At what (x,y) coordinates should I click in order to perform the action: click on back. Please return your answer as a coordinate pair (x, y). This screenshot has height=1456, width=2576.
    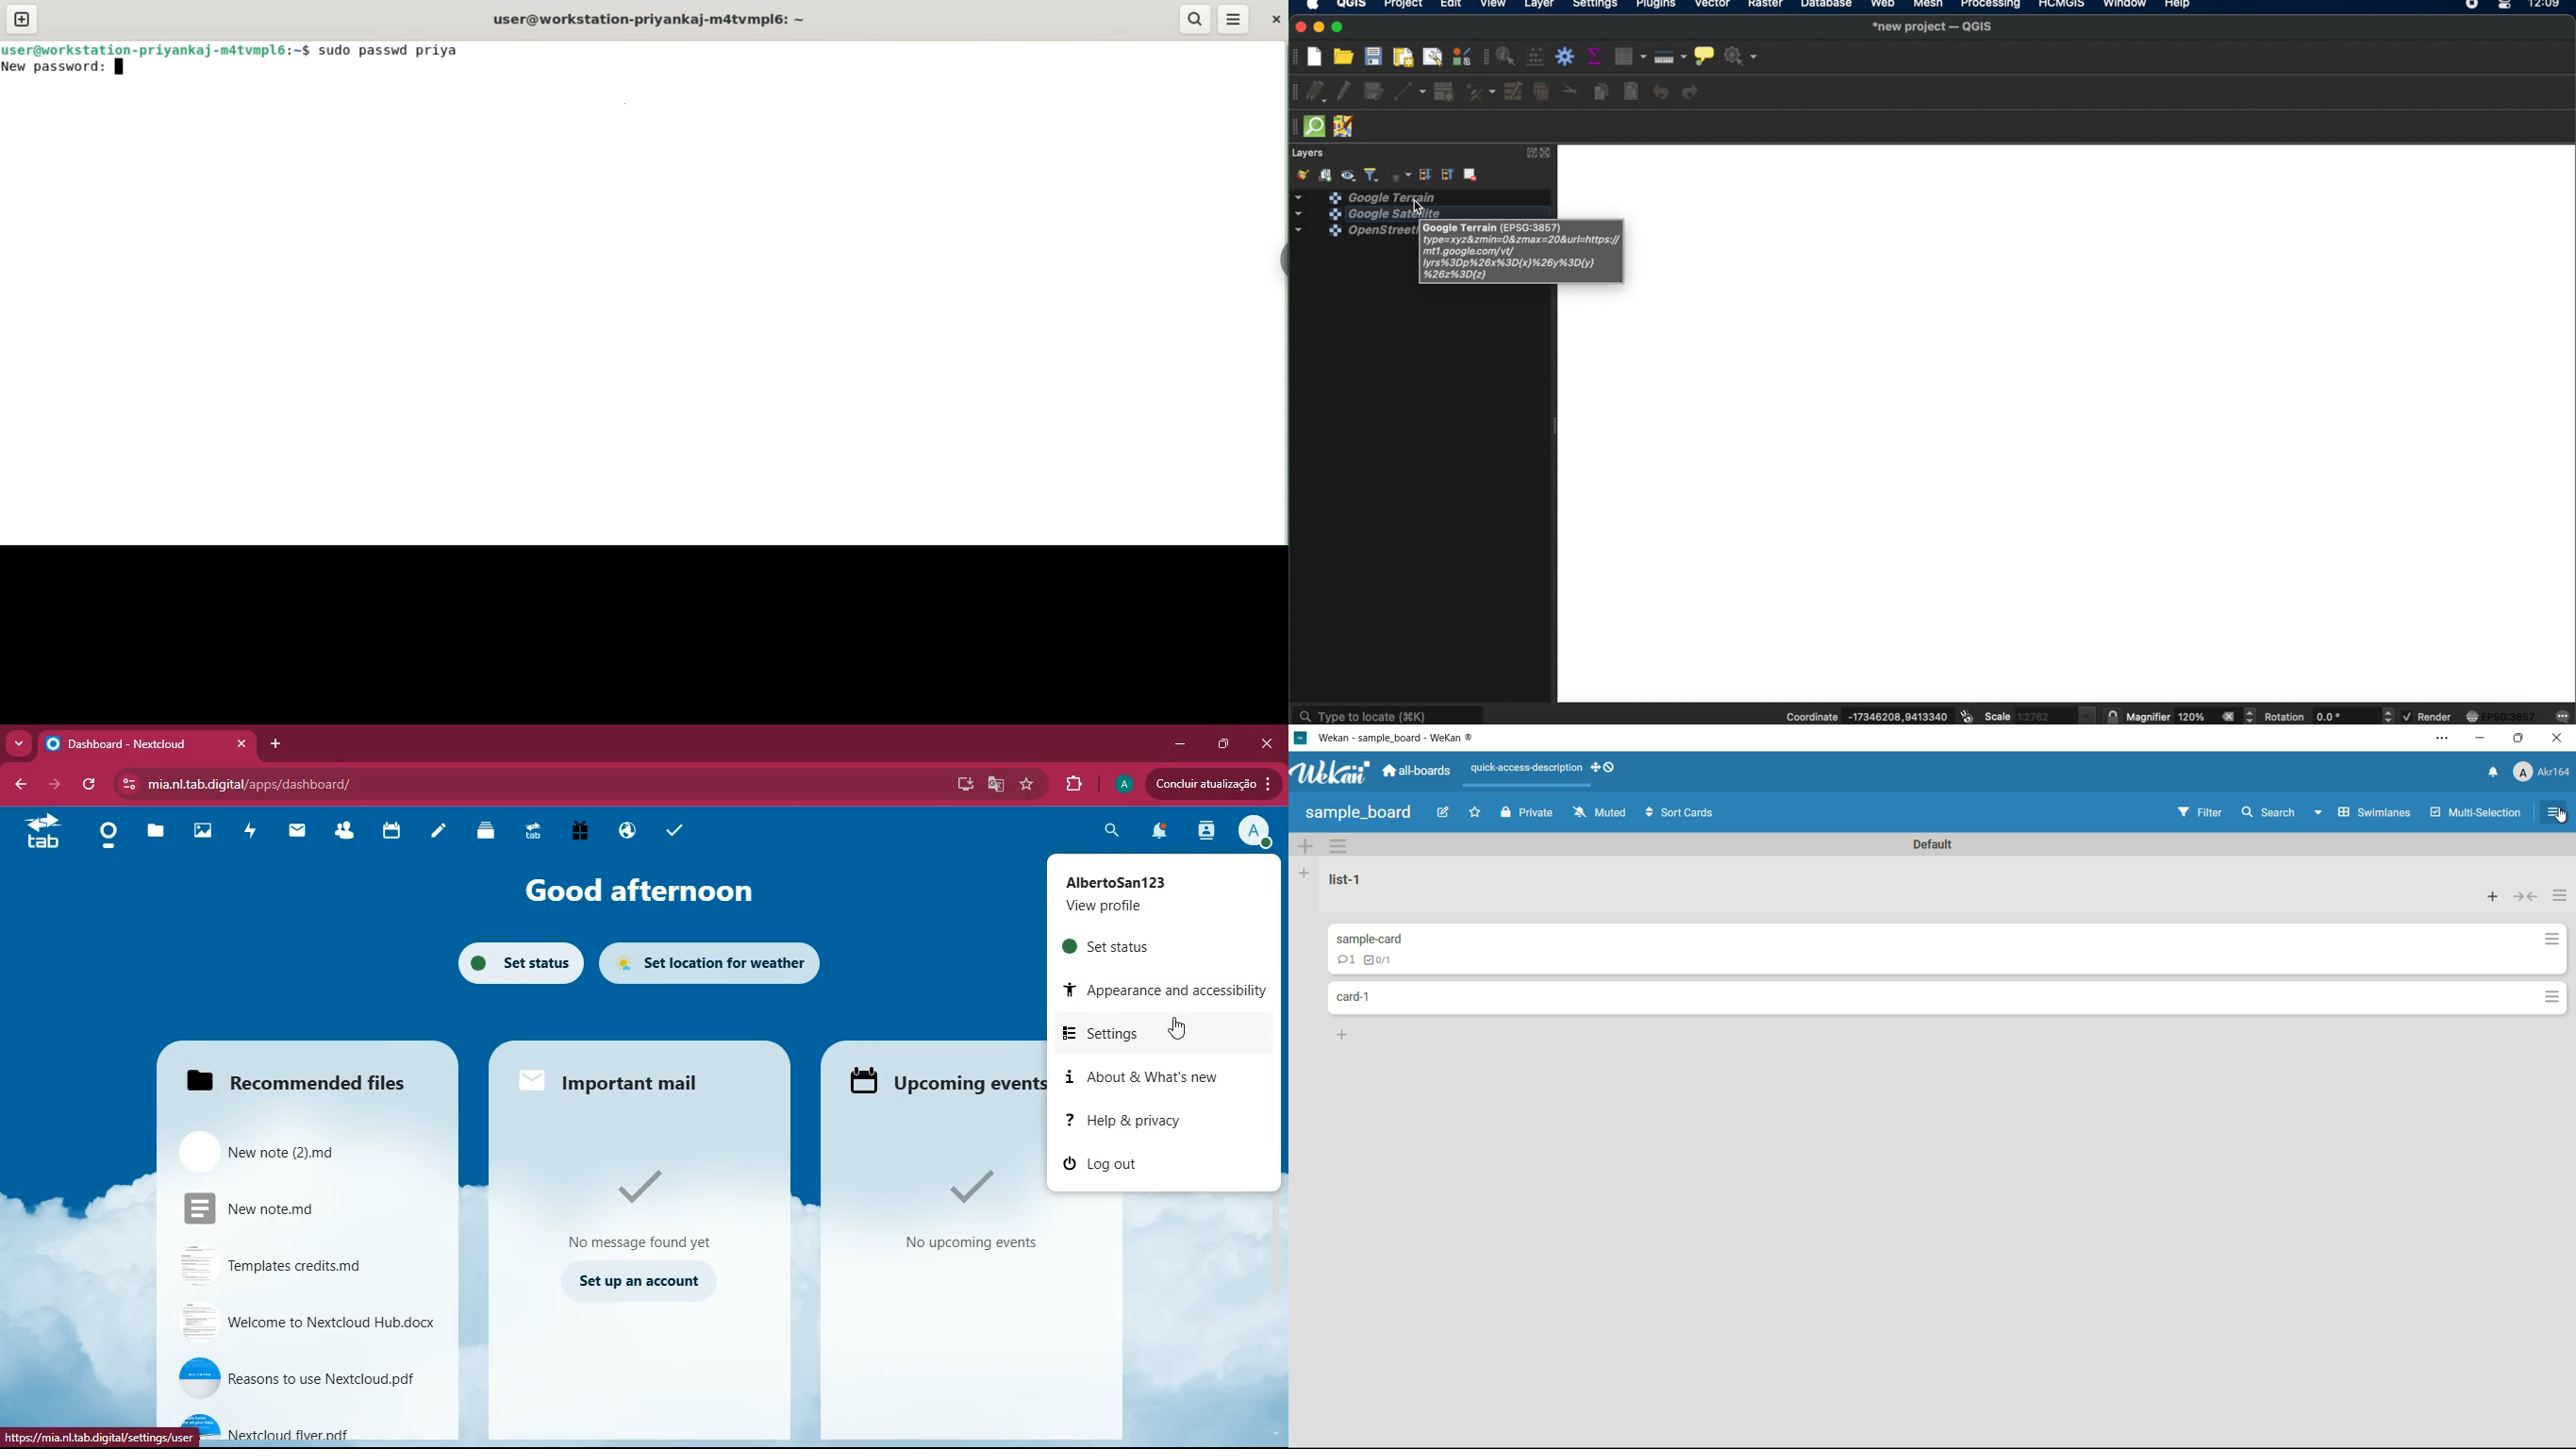
    Looking at the image, I should click on (24, 784).